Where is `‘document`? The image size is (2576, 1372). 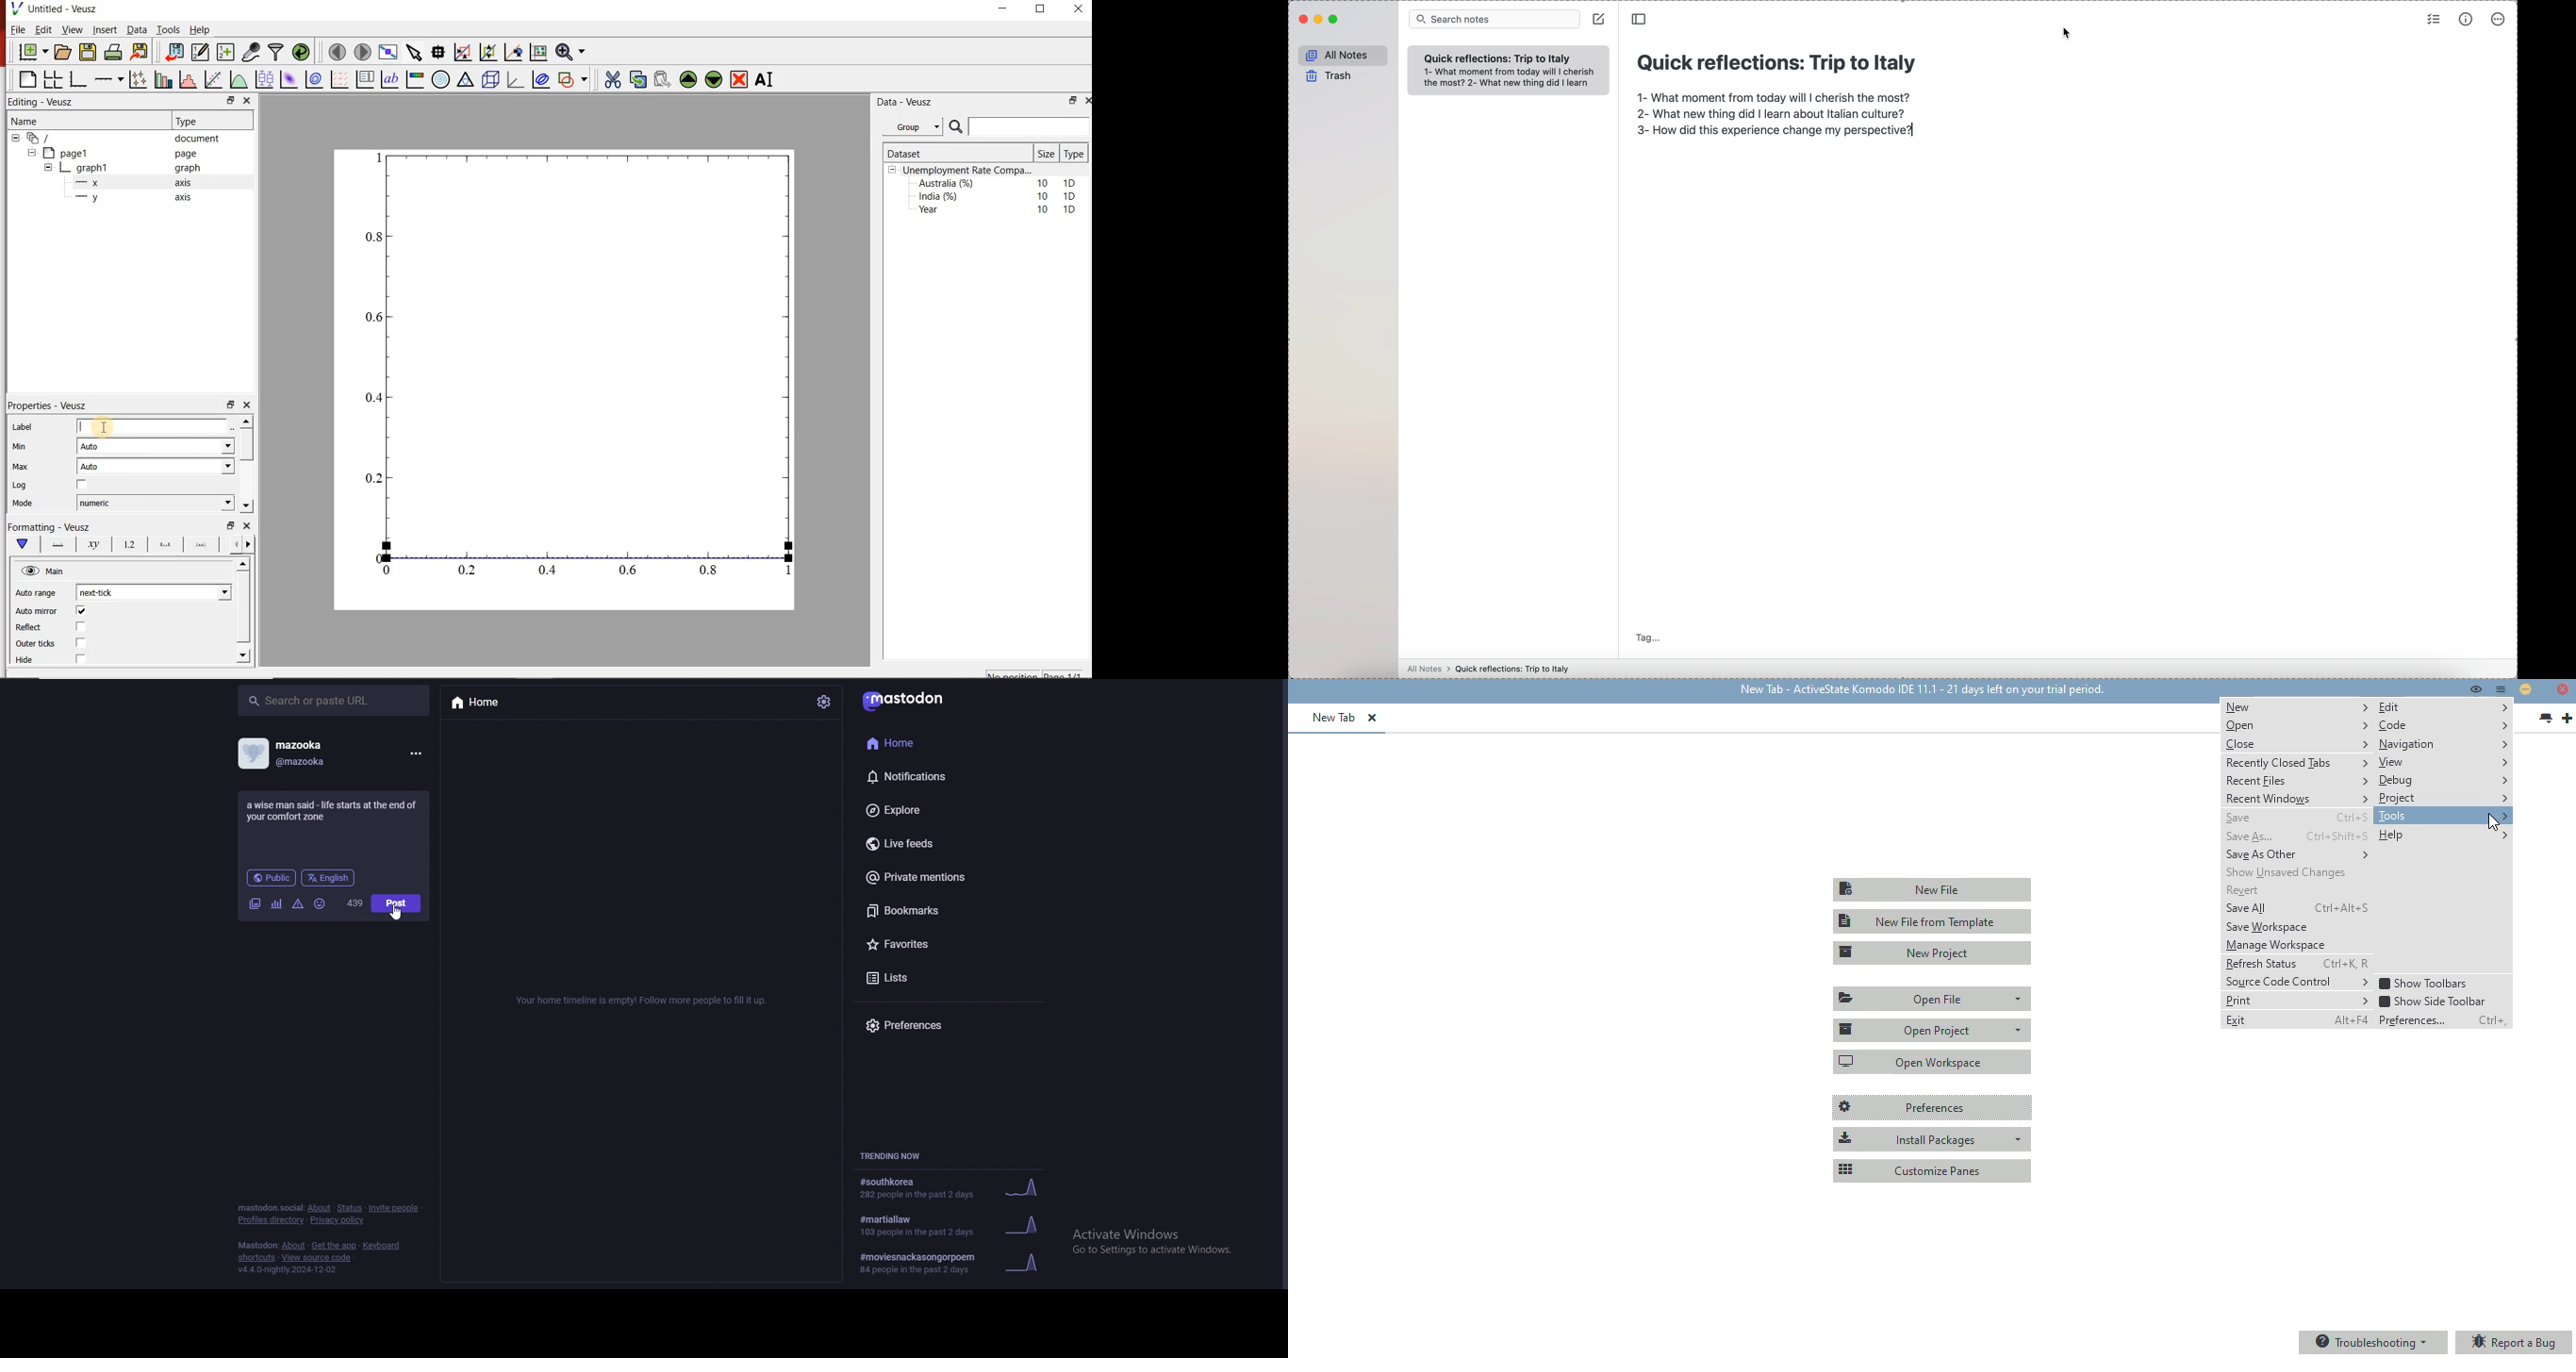
‘document is located at coordinates (122, 137).